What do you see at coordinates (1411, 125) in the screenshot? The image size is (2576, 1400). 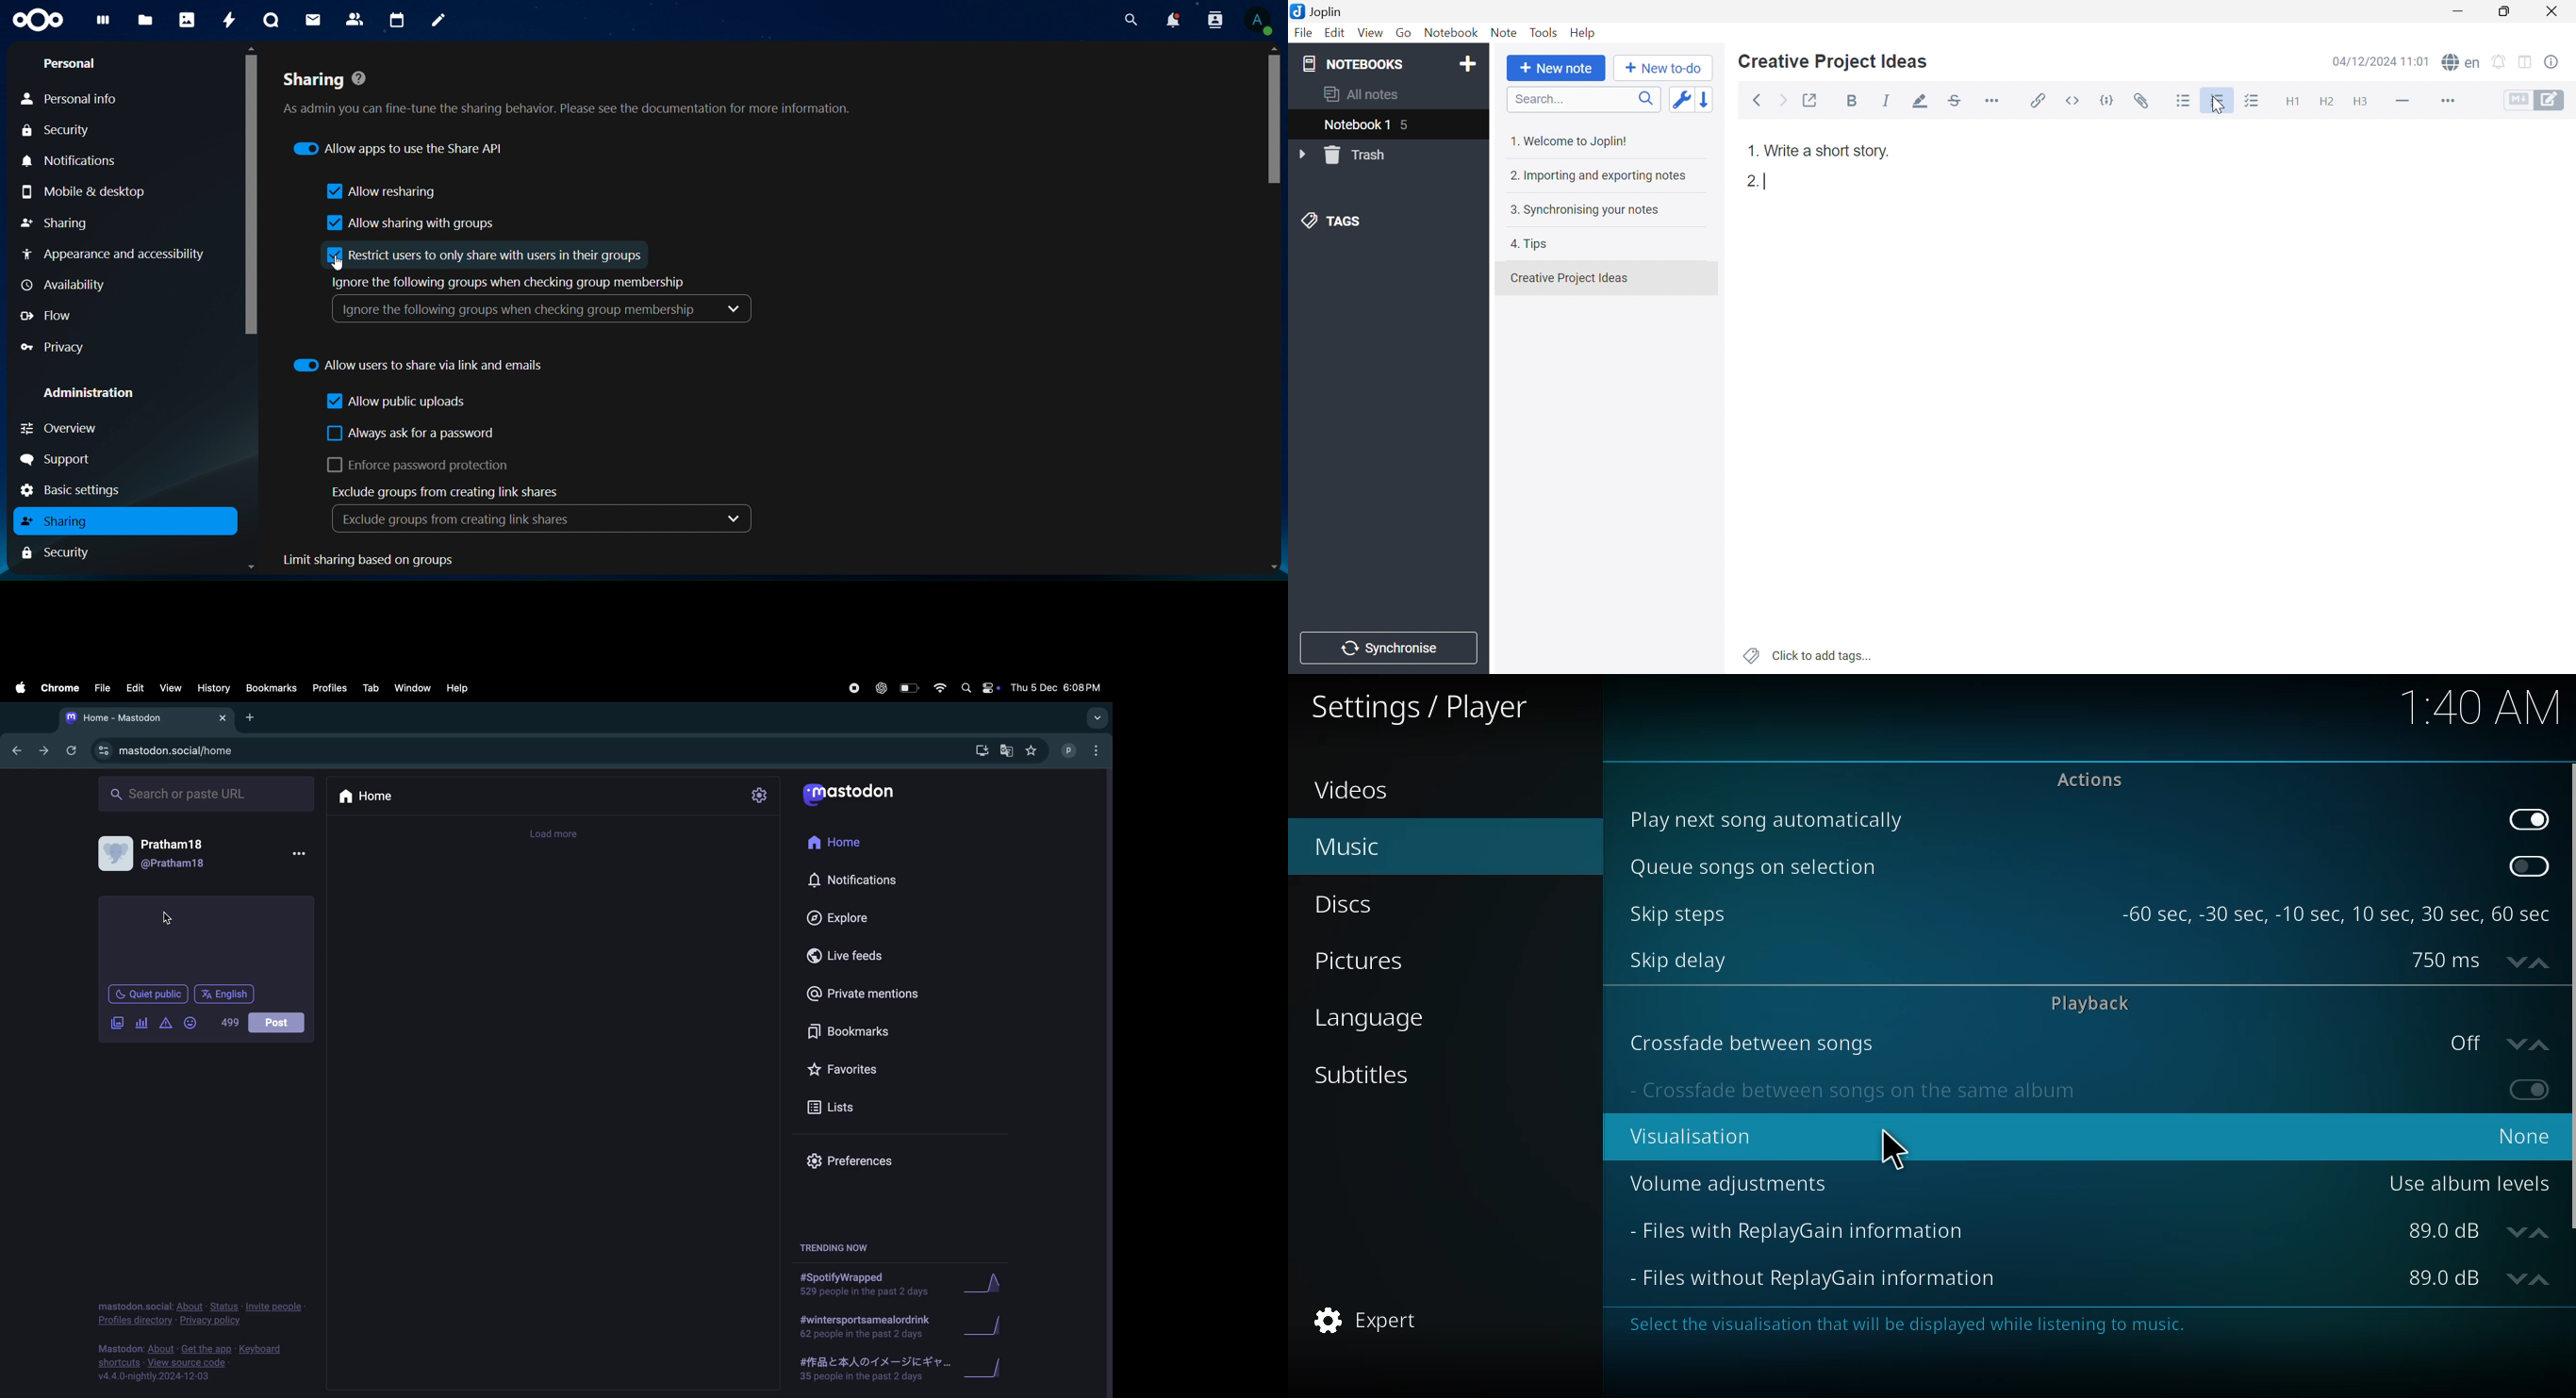 I see `5` at bounding box center [1411, 125].